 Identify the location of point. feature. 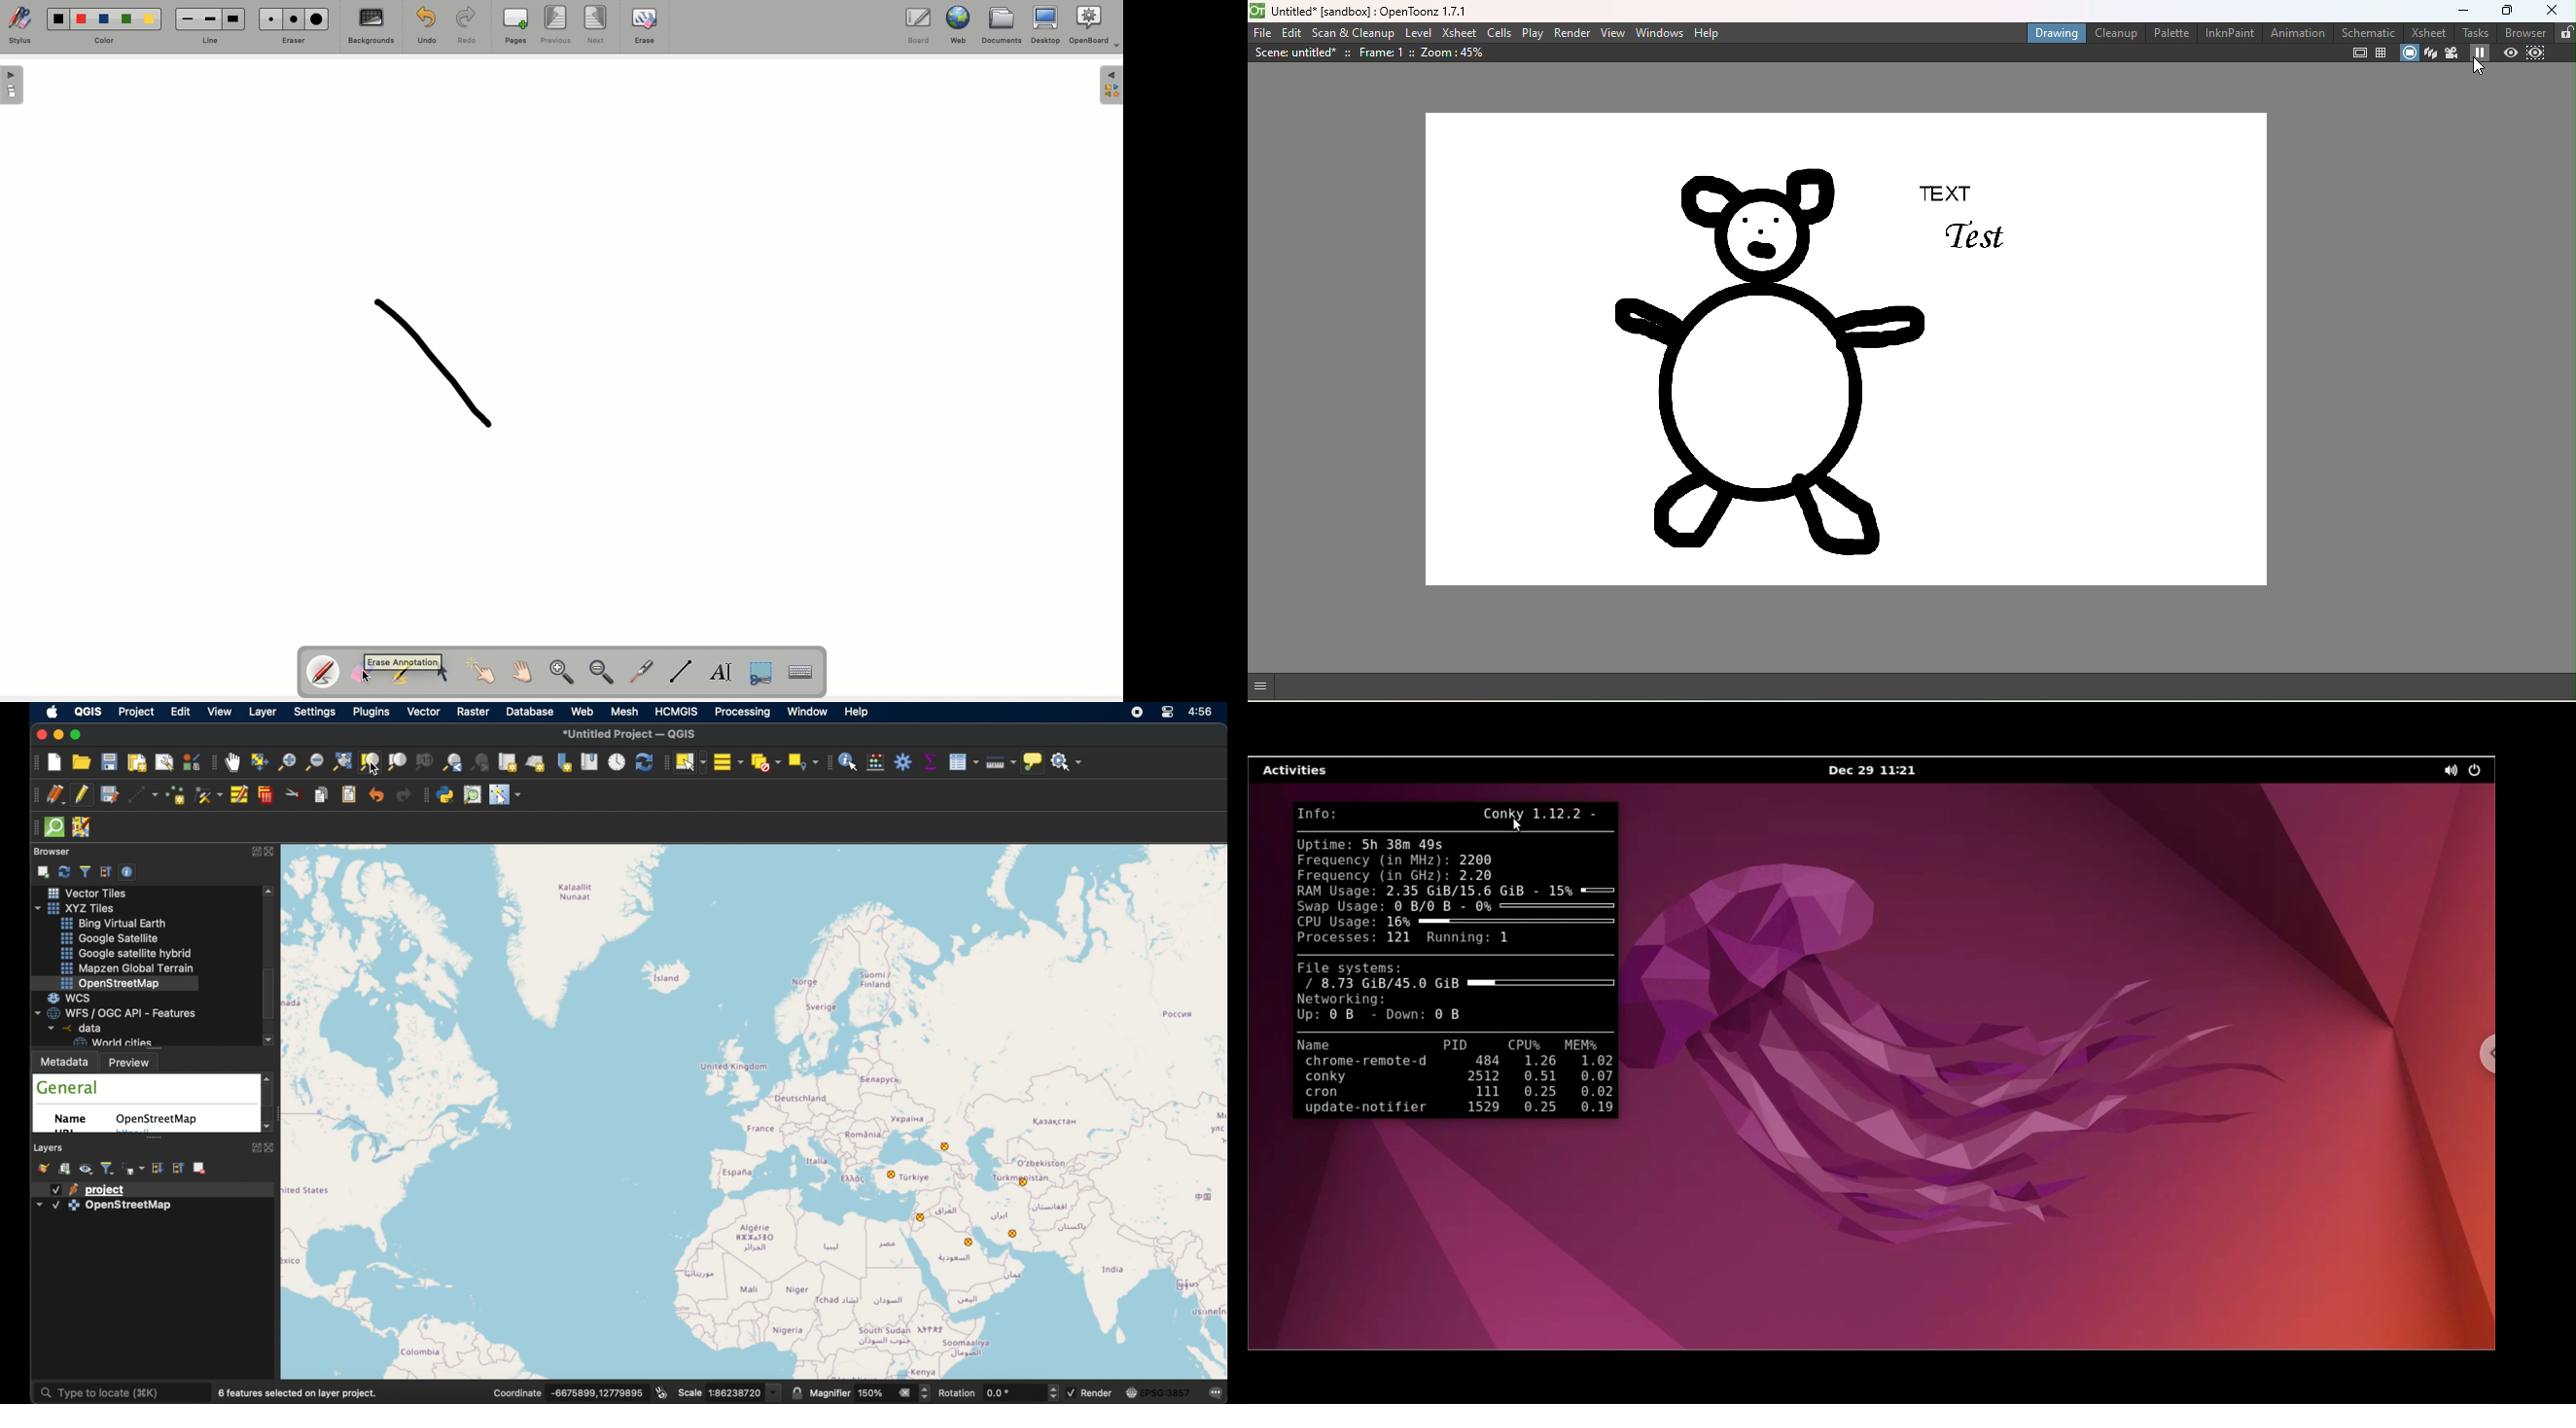
(1027, 1182).